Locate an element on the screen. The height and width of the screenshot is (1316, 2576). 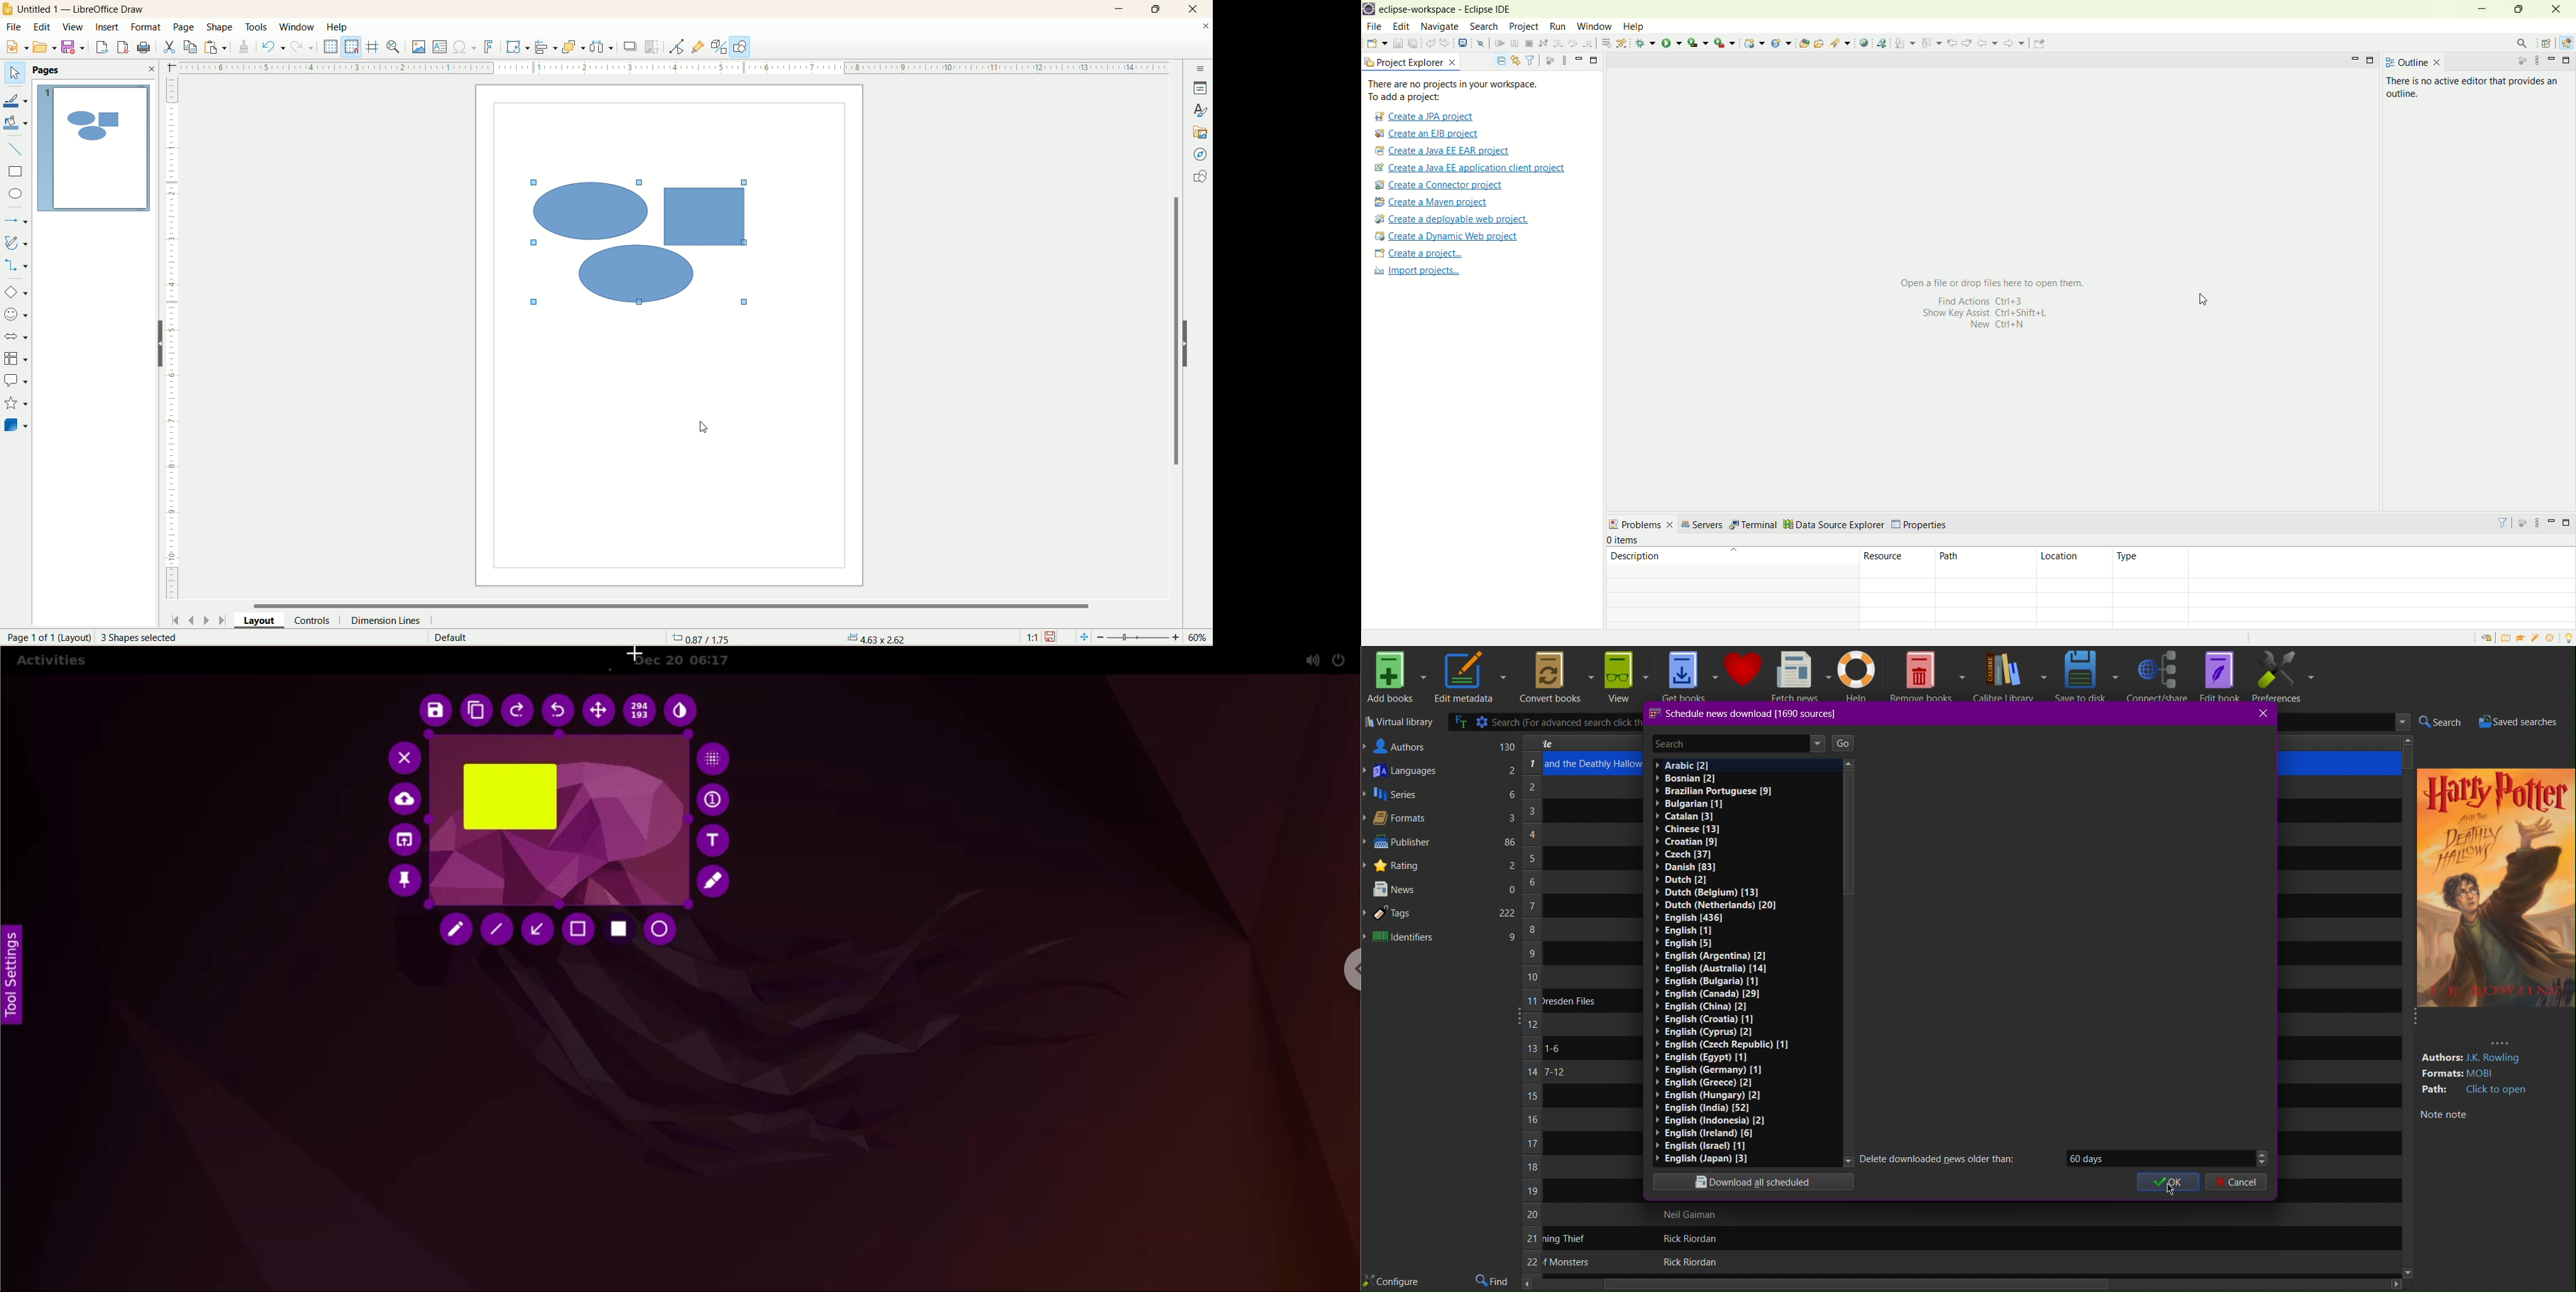
select atleast three object to distribute is located at coordinates (602, 47).